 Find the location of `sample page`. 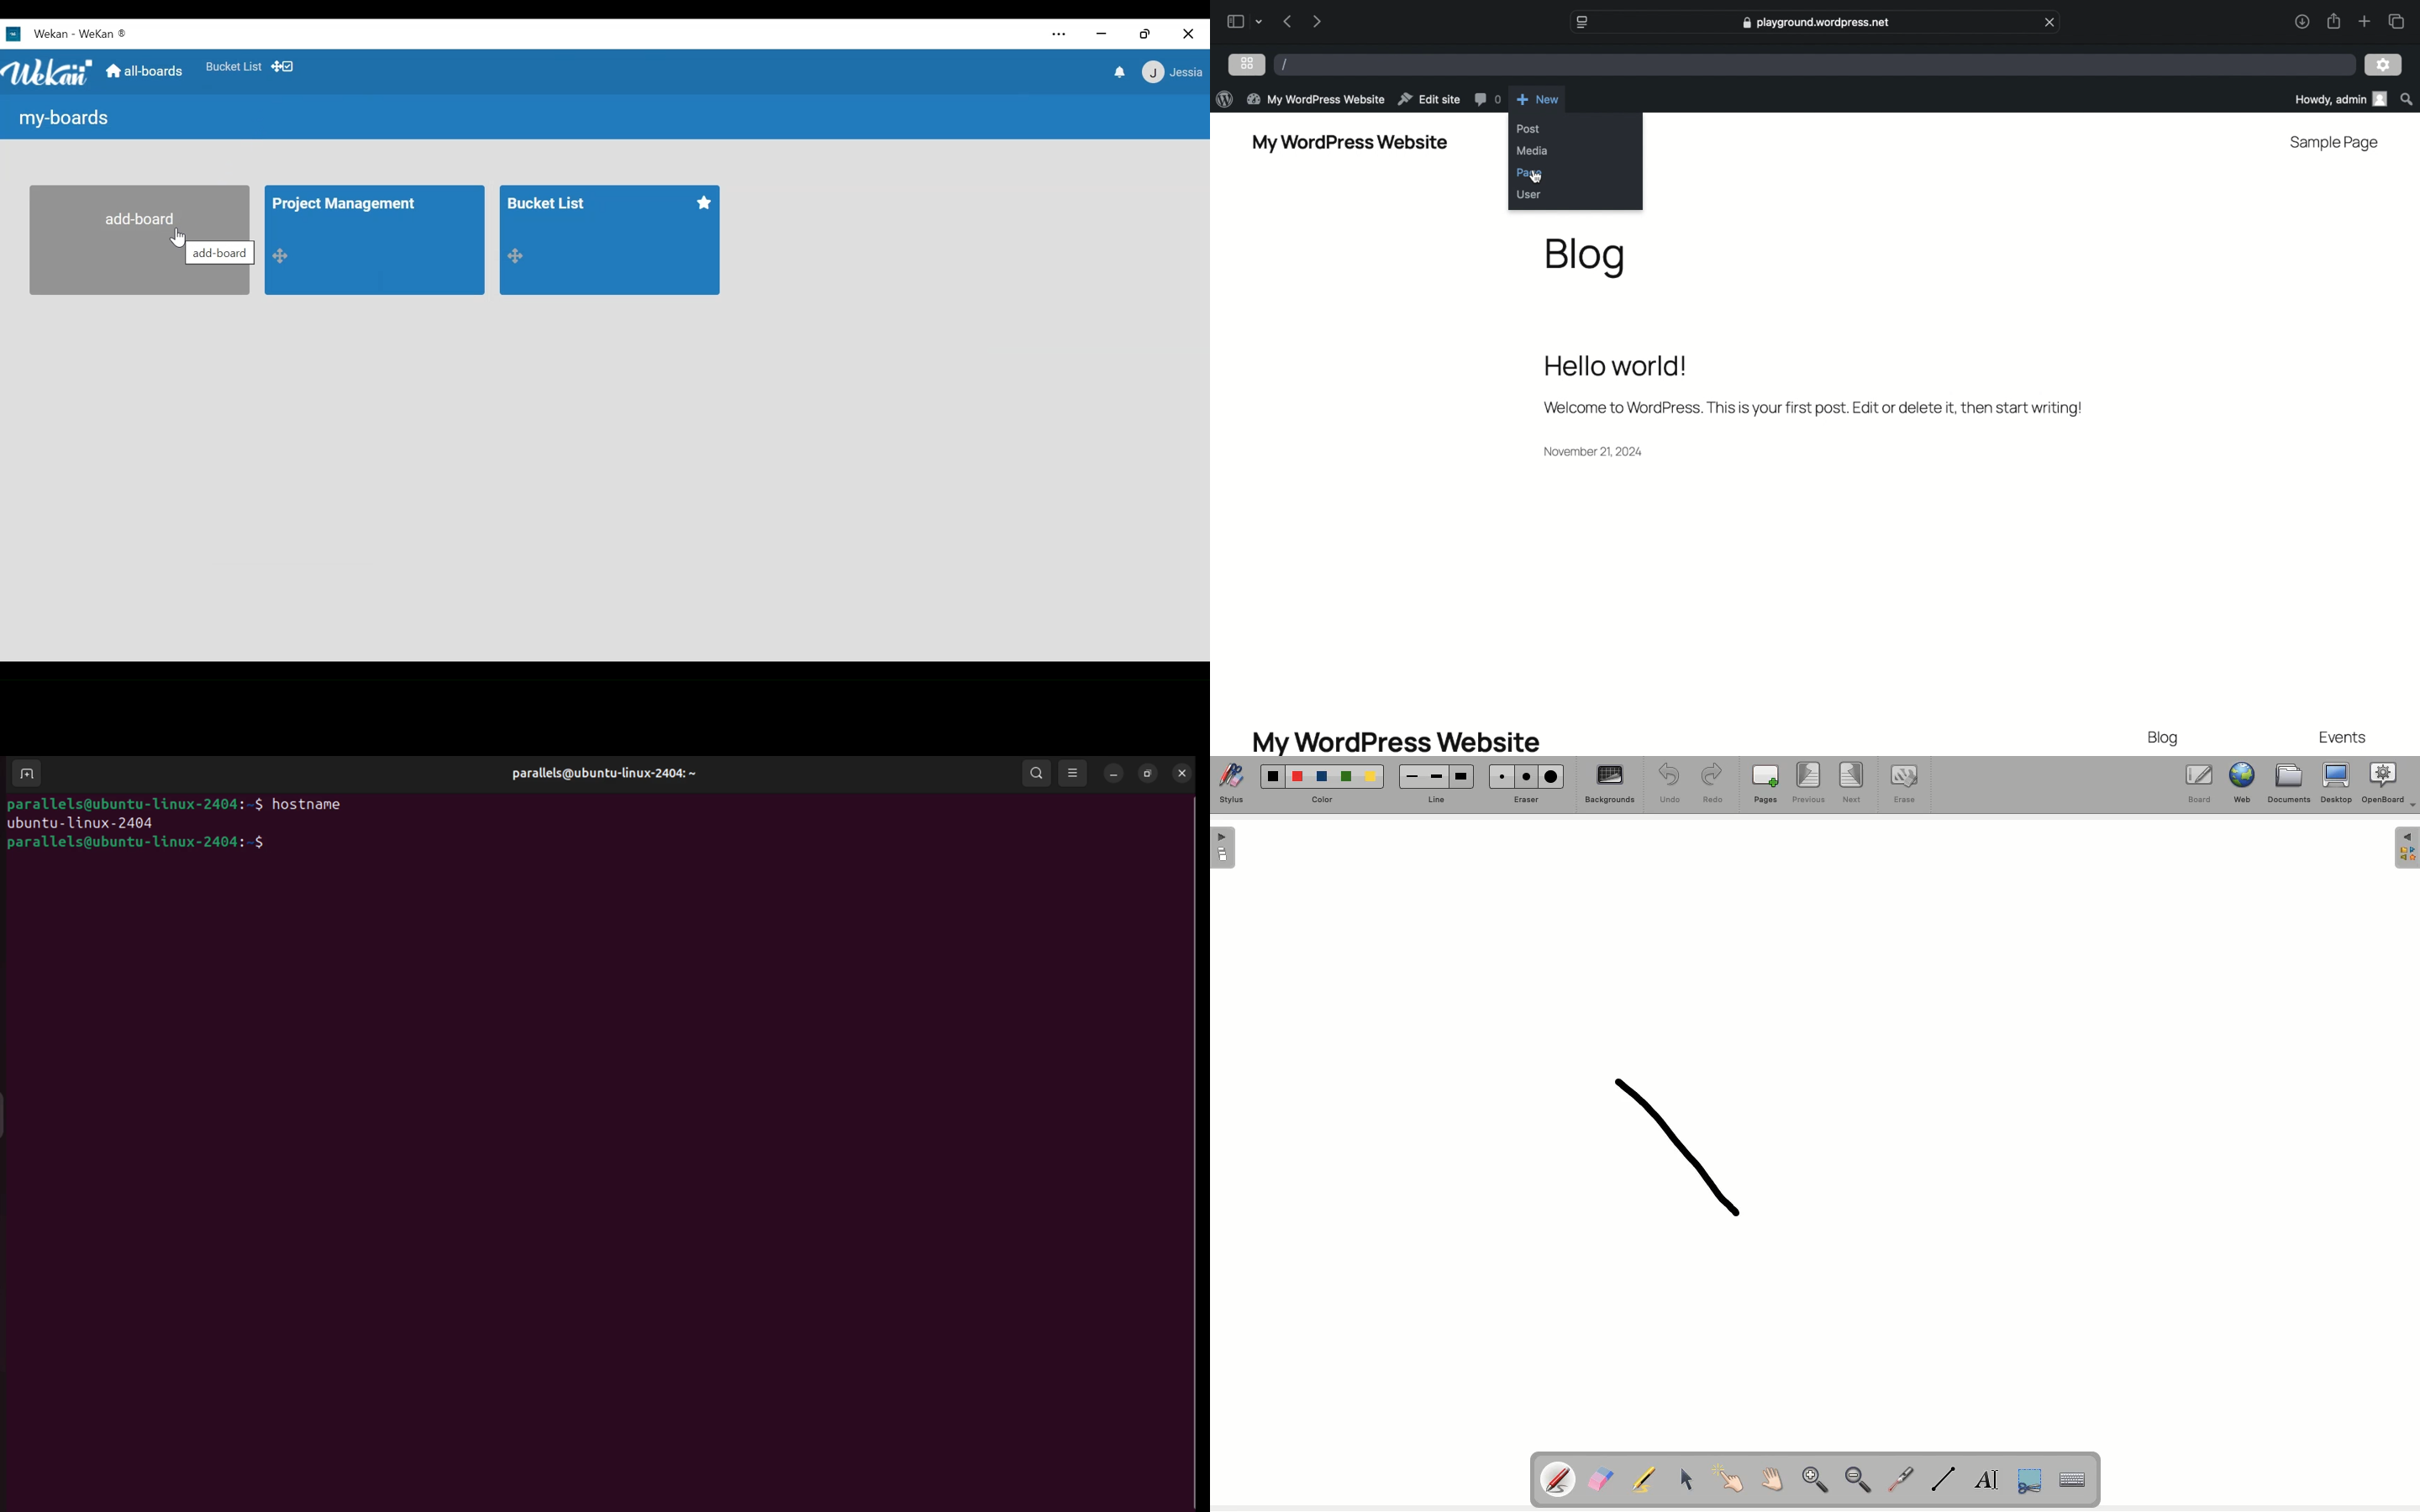

sample page is located at coordinates (2336, 144).